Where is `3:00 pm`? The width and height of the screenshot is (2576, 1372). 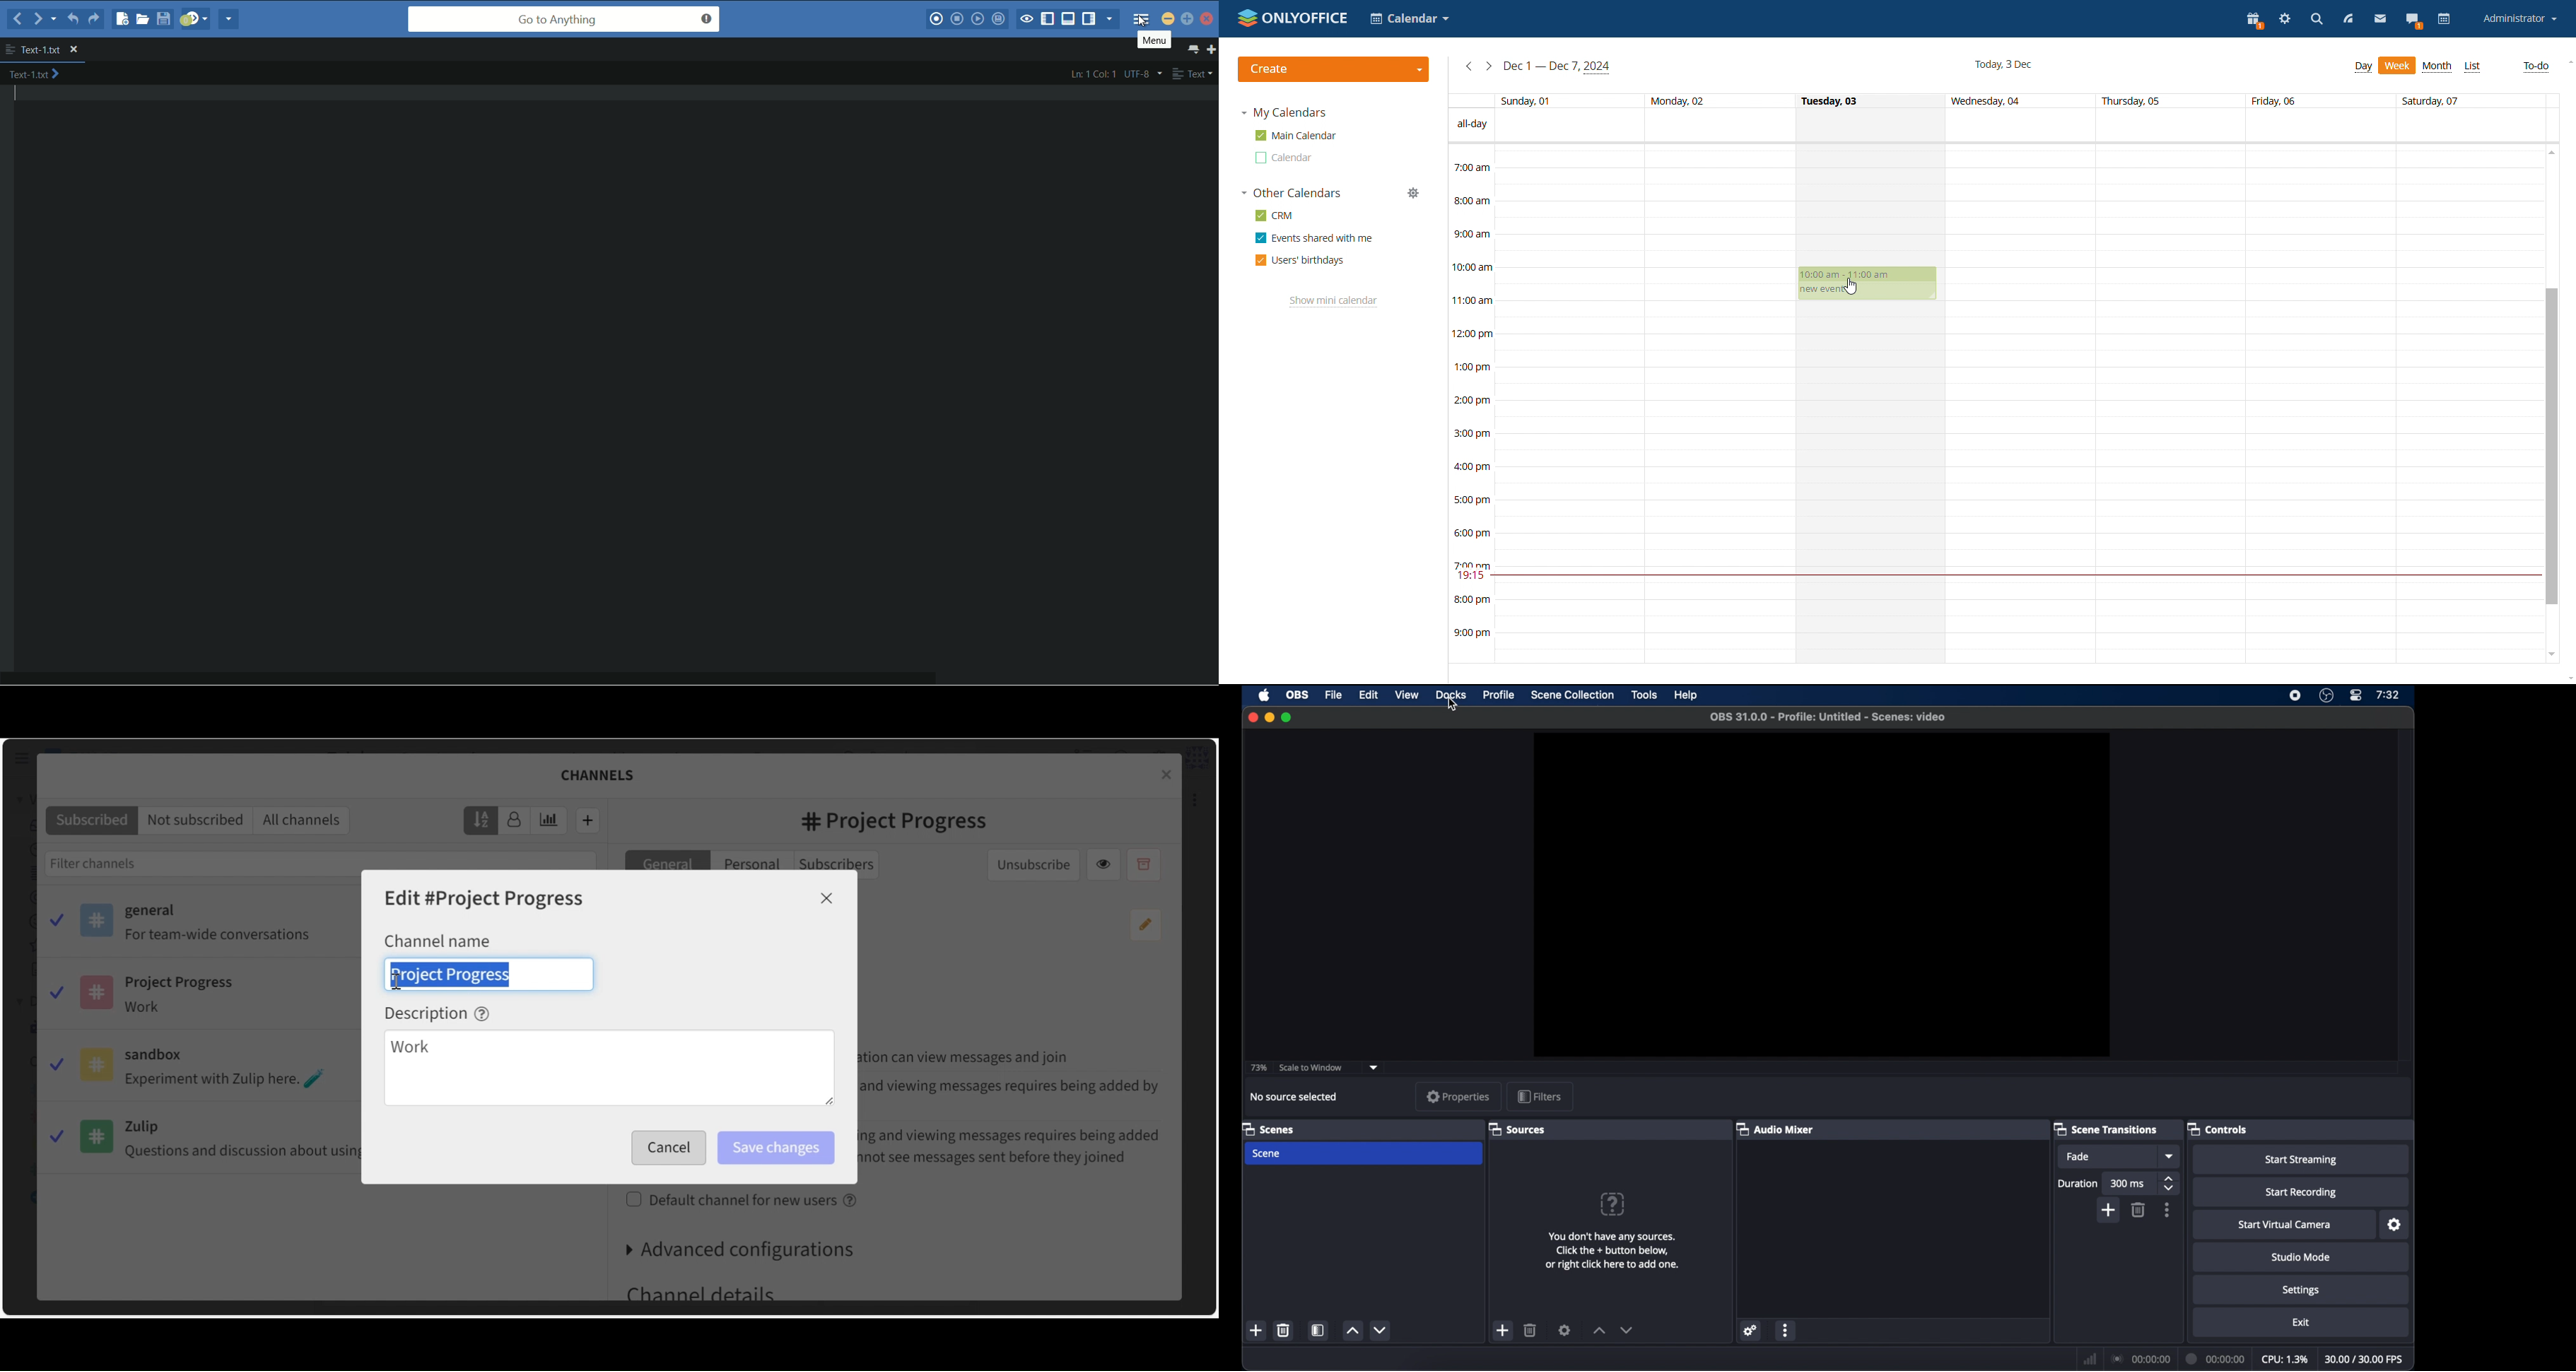
3:00 pm is located at coordinates (1475, 433).